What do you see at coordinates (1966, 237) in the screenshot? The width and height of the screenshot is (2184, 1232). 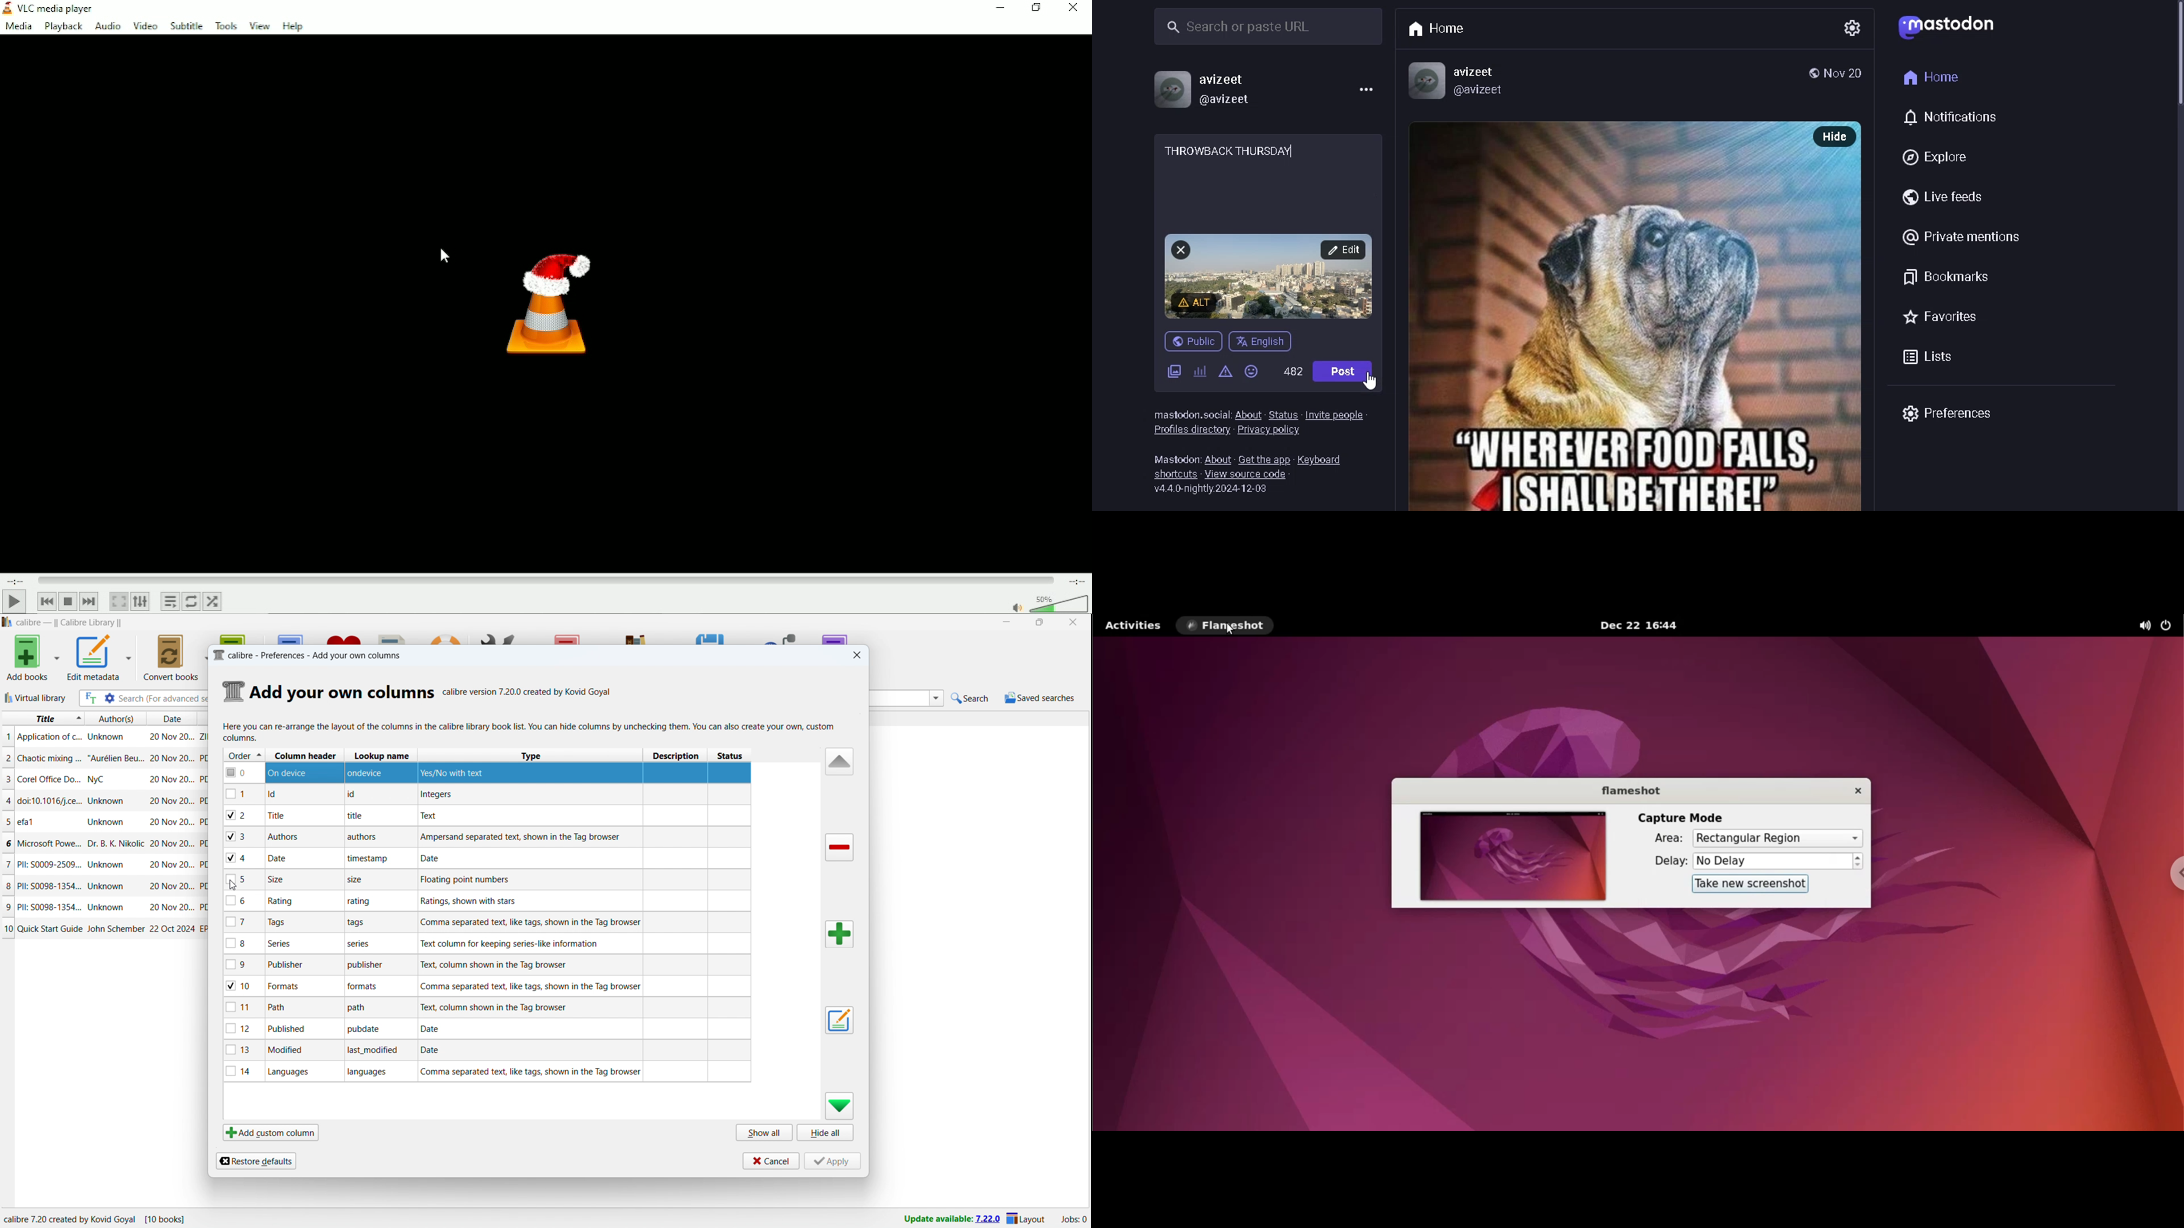 I see `@Private mentions` at bounding box center [1966, 237].